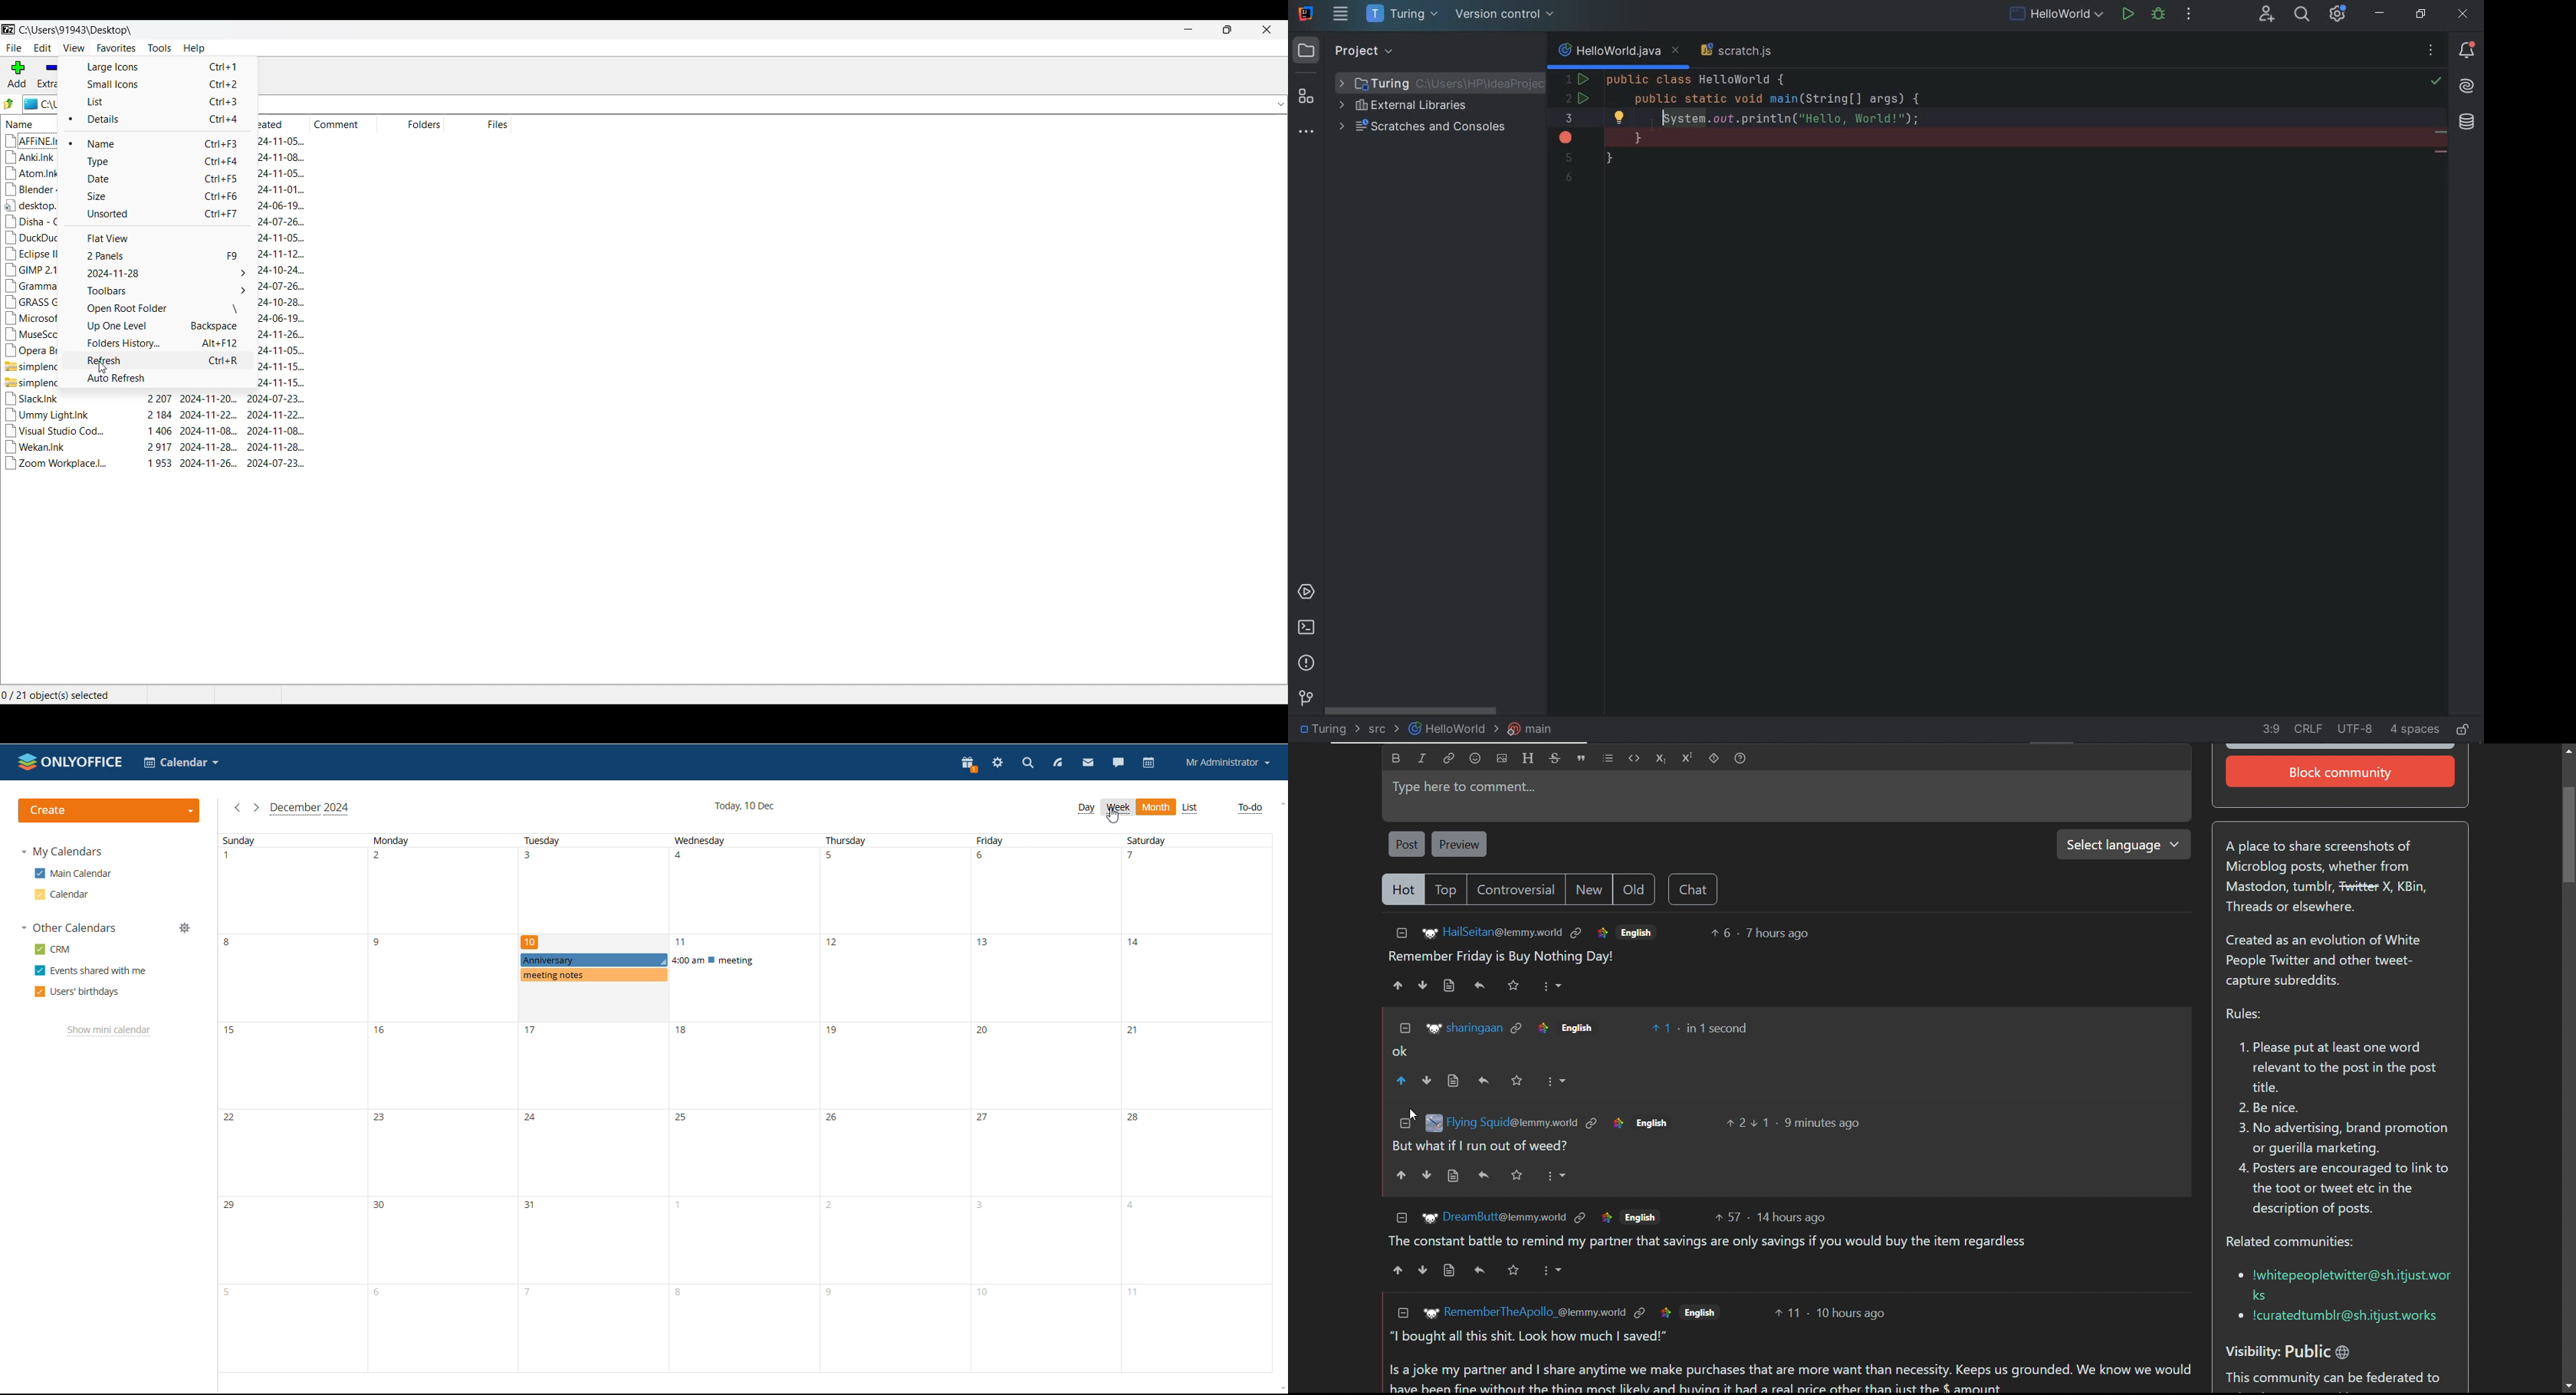 The height and width of the screenshot is (1400, 2576). Describe the element at coordinates (1519, 1175) in the screenshot. I see `Favorite` at that location.